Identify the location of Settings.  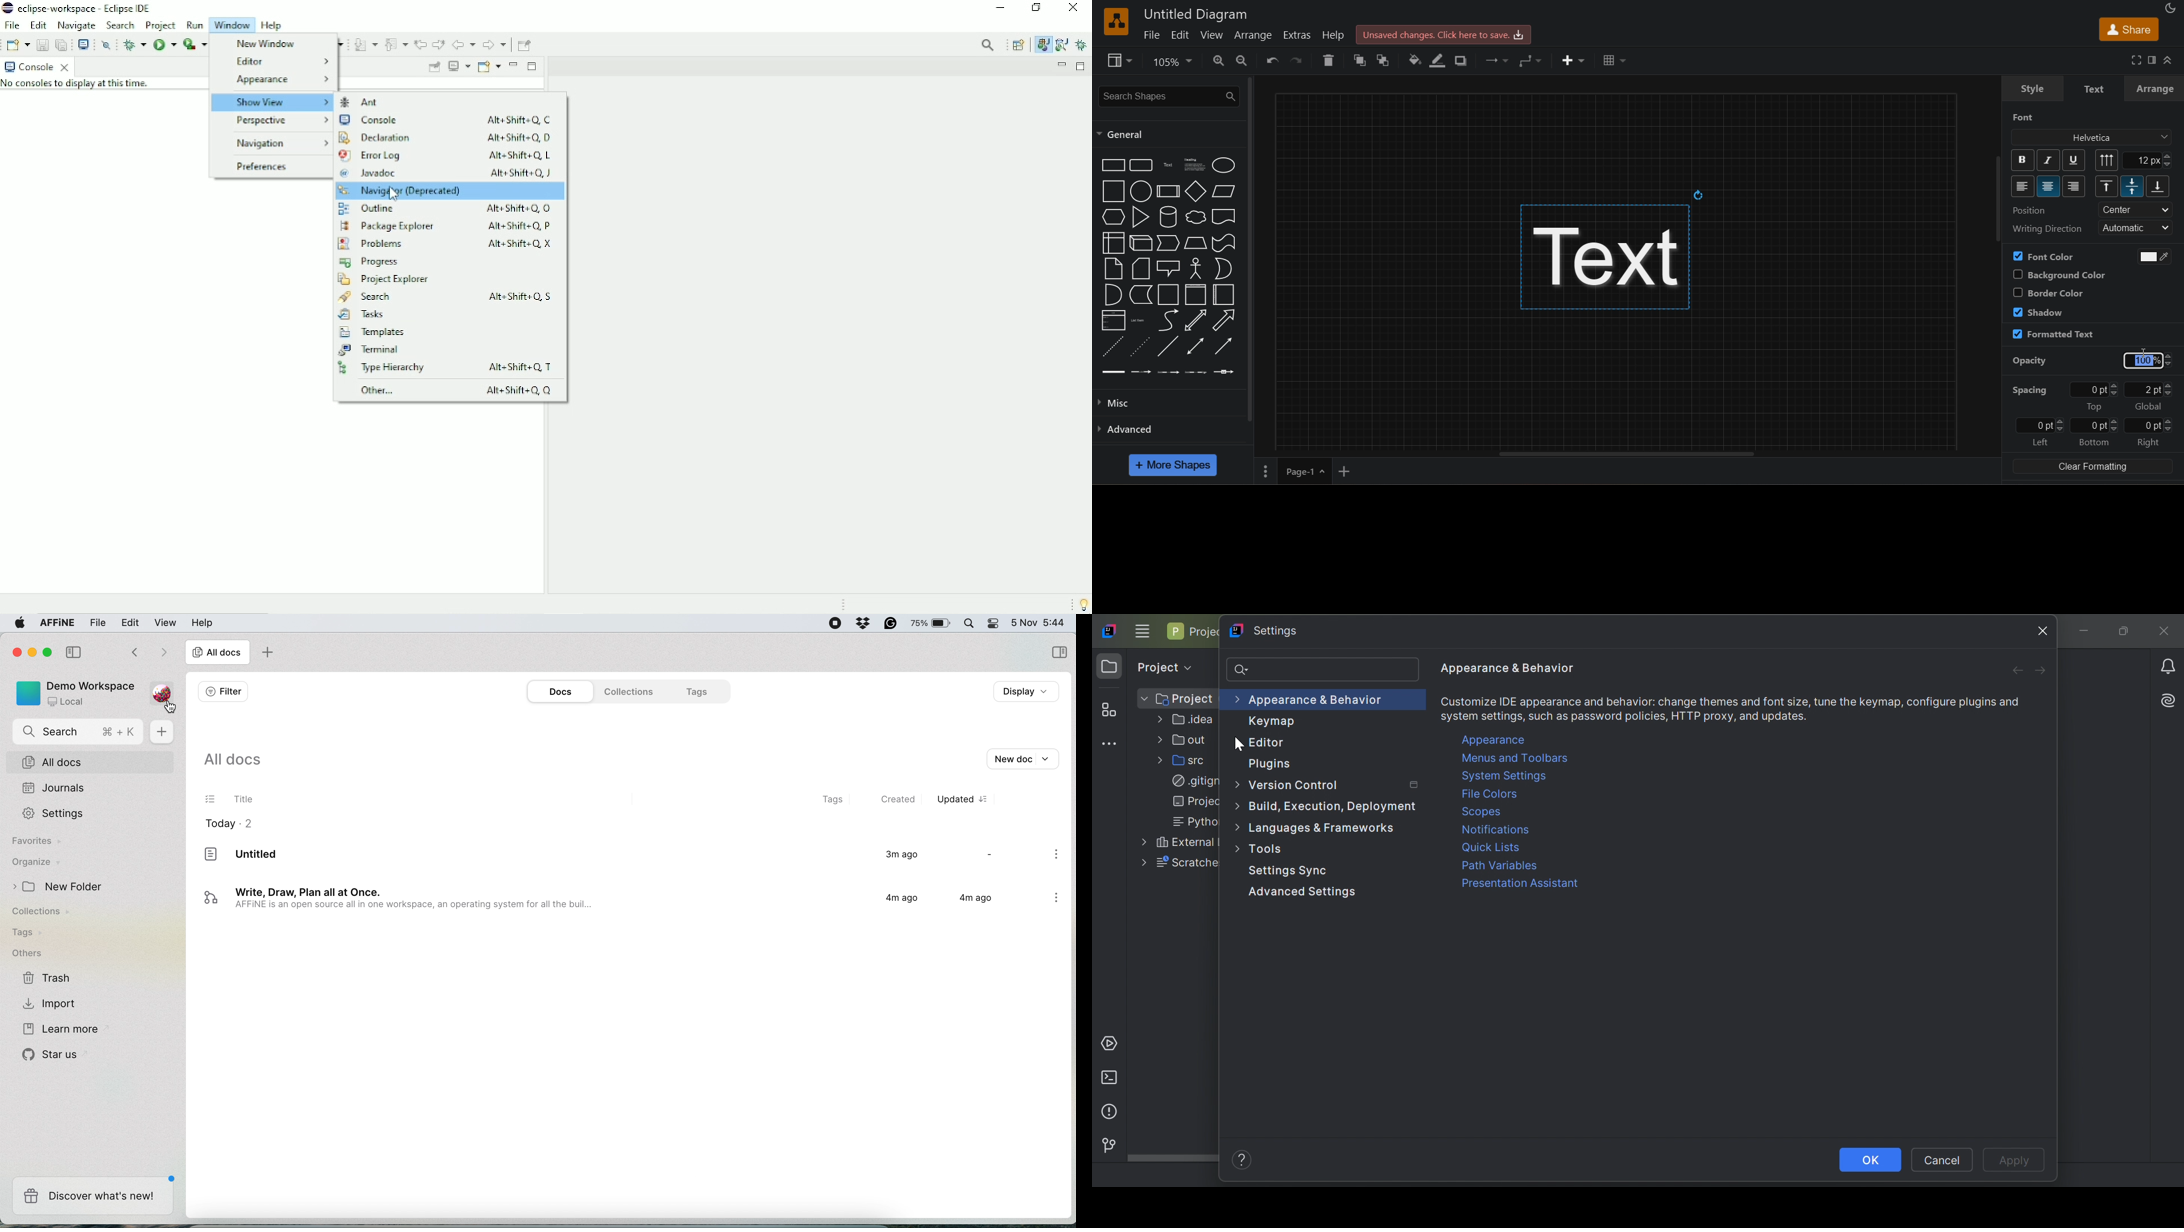
(1265, 632).